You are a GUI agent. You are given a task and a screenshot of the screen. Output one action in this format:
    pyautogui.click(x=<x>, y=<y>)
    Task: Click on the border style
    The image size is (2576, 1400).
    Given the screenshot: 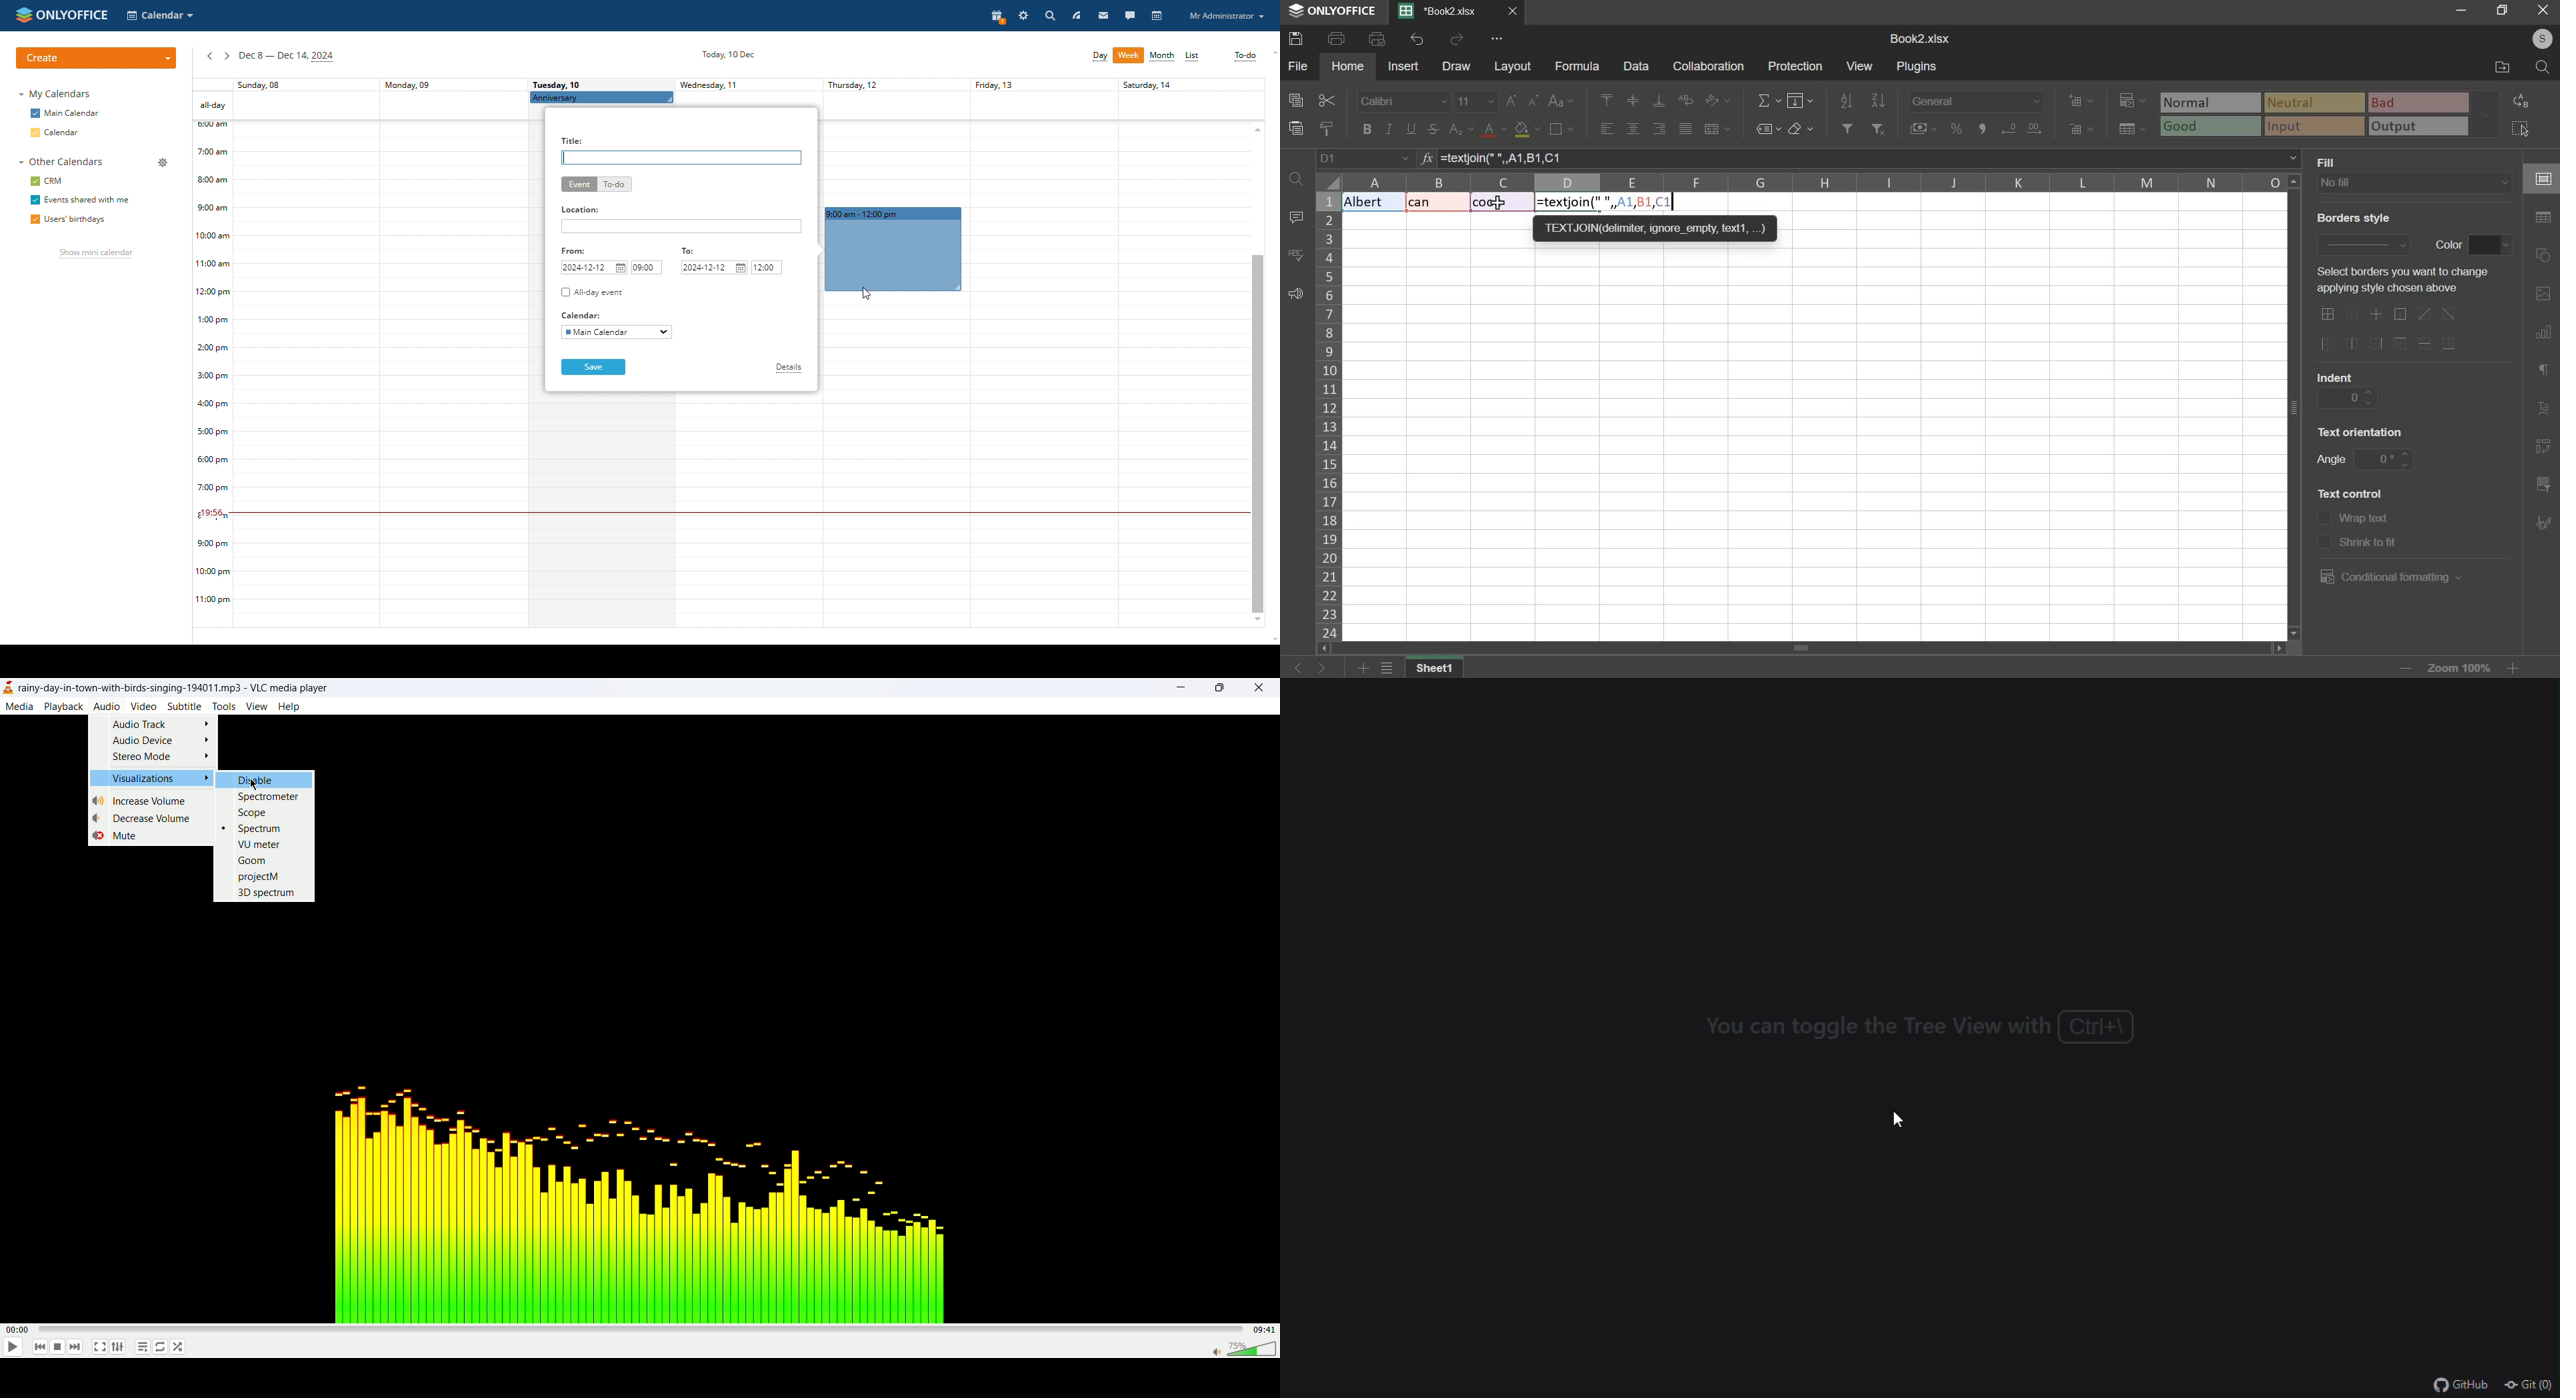 What is the action you would take?
    pyautogui.click(x=2362, y=243)
    